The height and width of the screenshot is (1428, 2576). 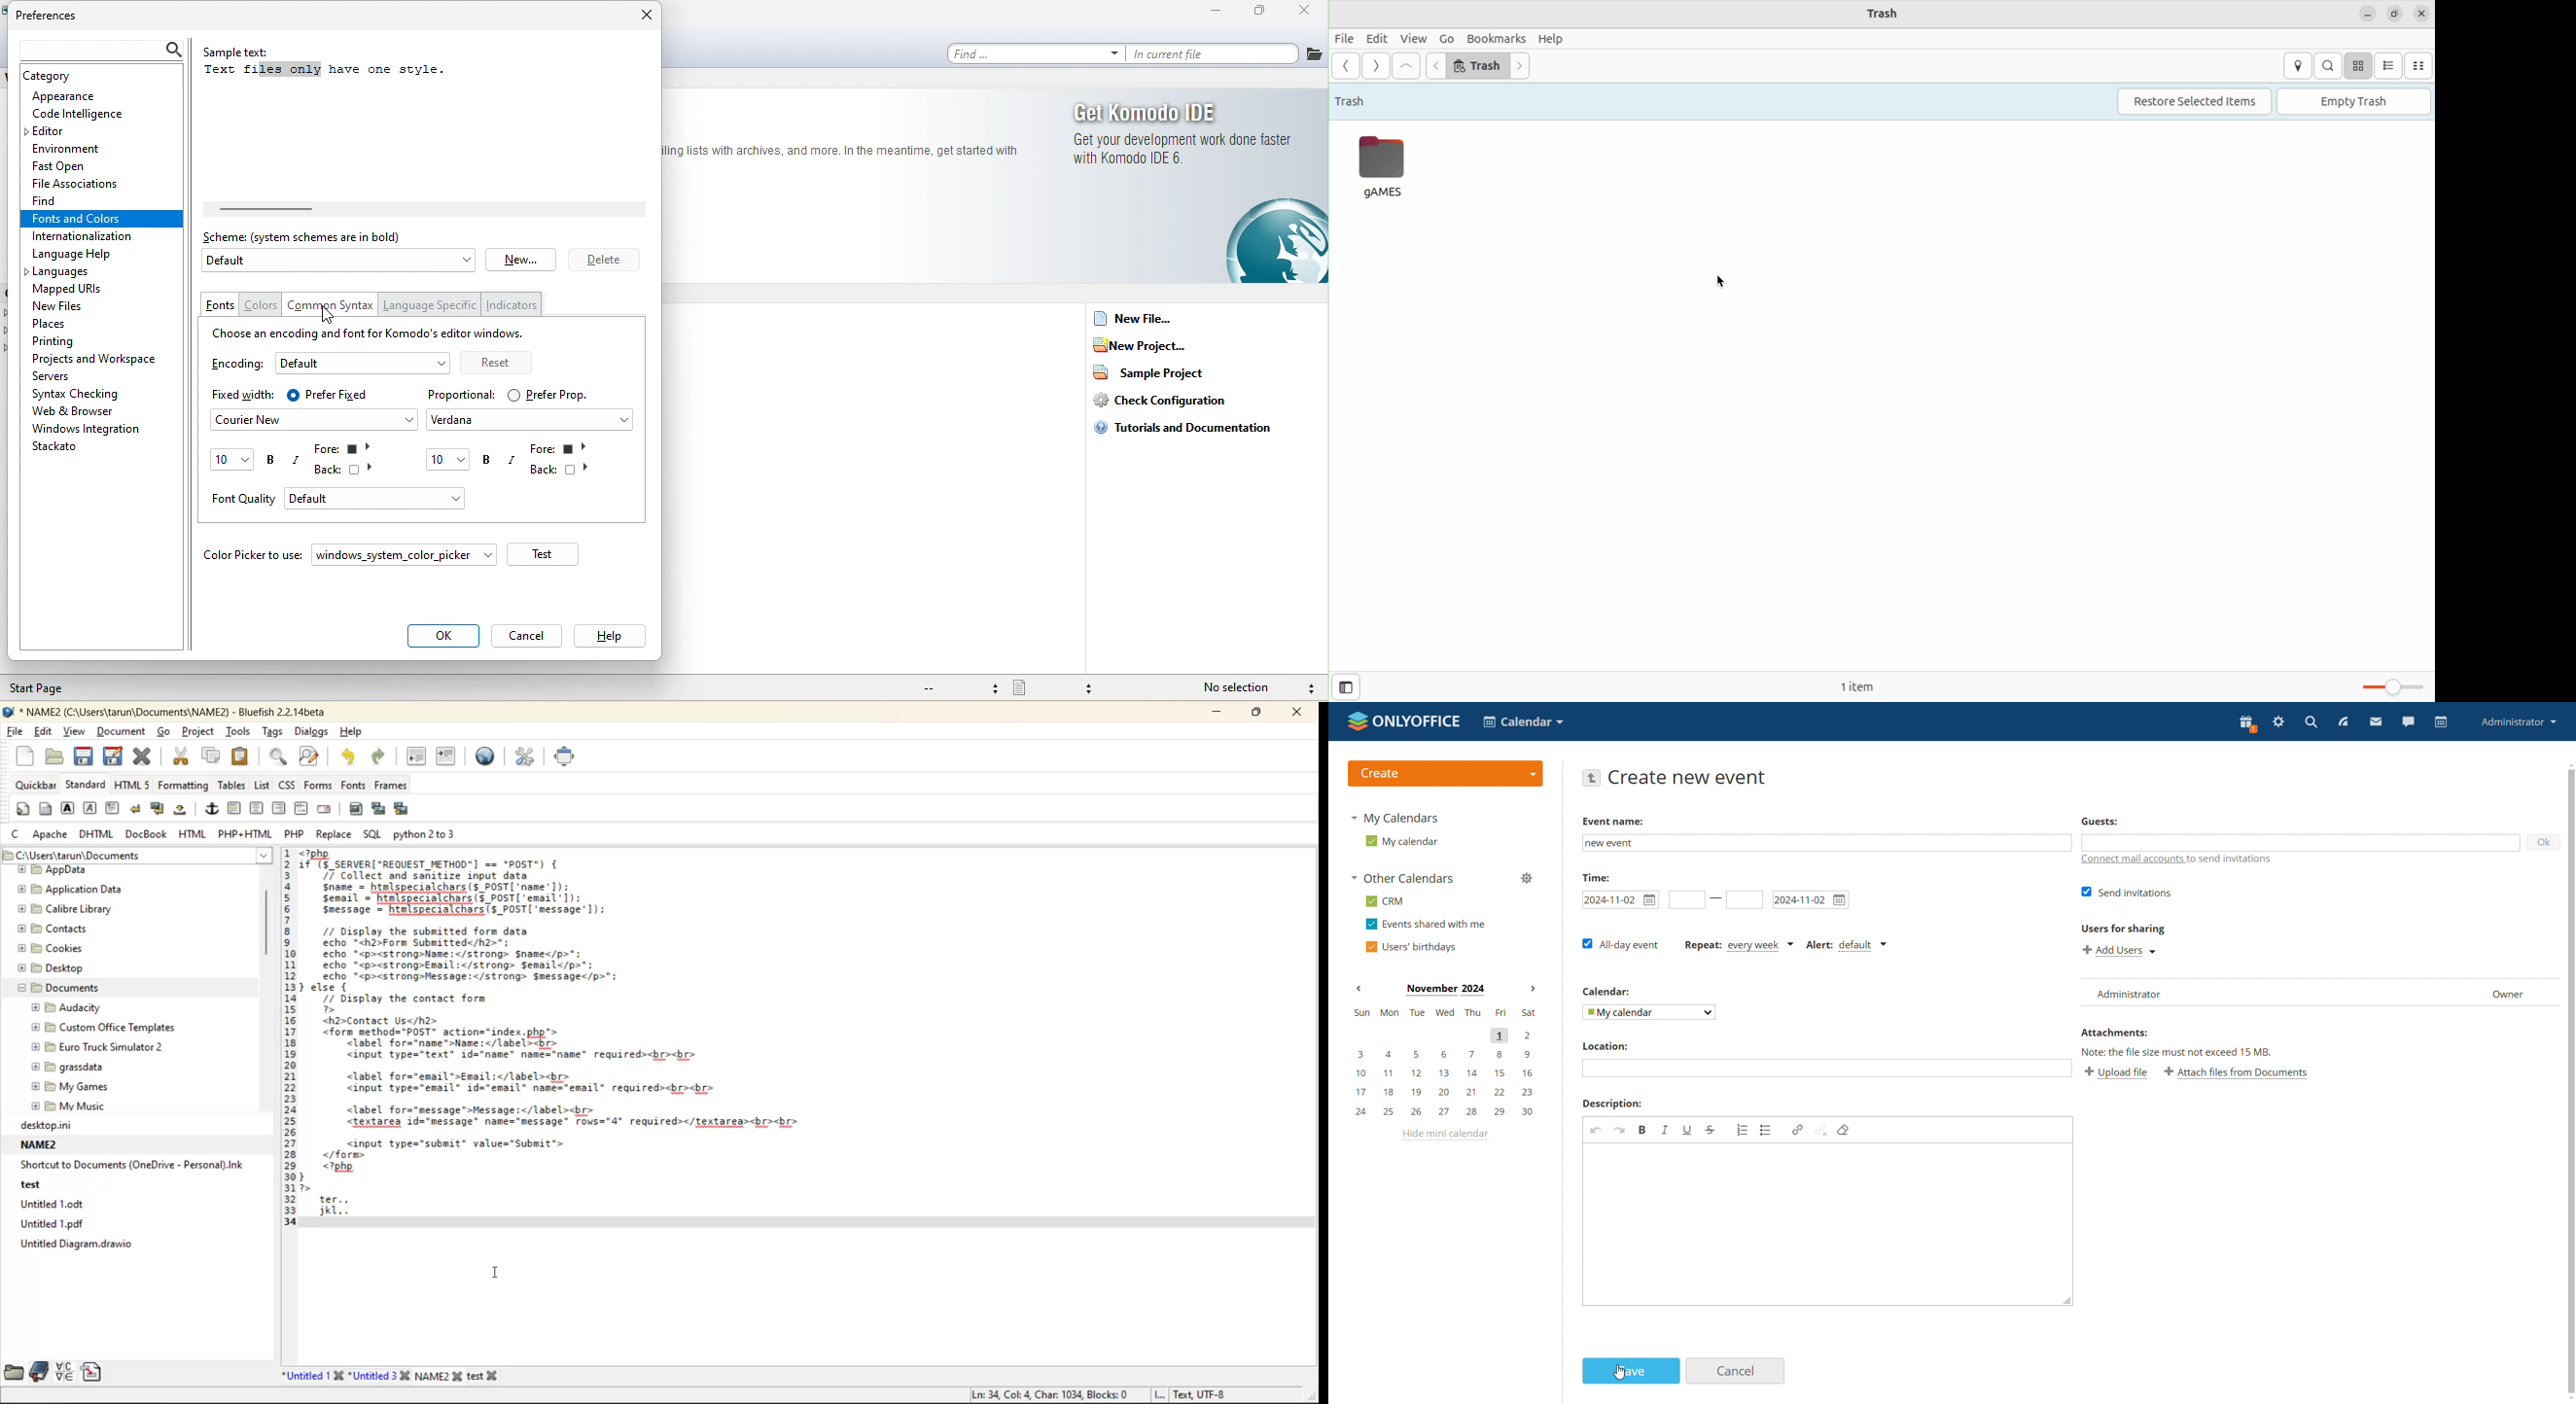 What do you see at coordinates (98, 359) in the screenshot?
I see `projects and workspace` at bounding box center [98, 359].